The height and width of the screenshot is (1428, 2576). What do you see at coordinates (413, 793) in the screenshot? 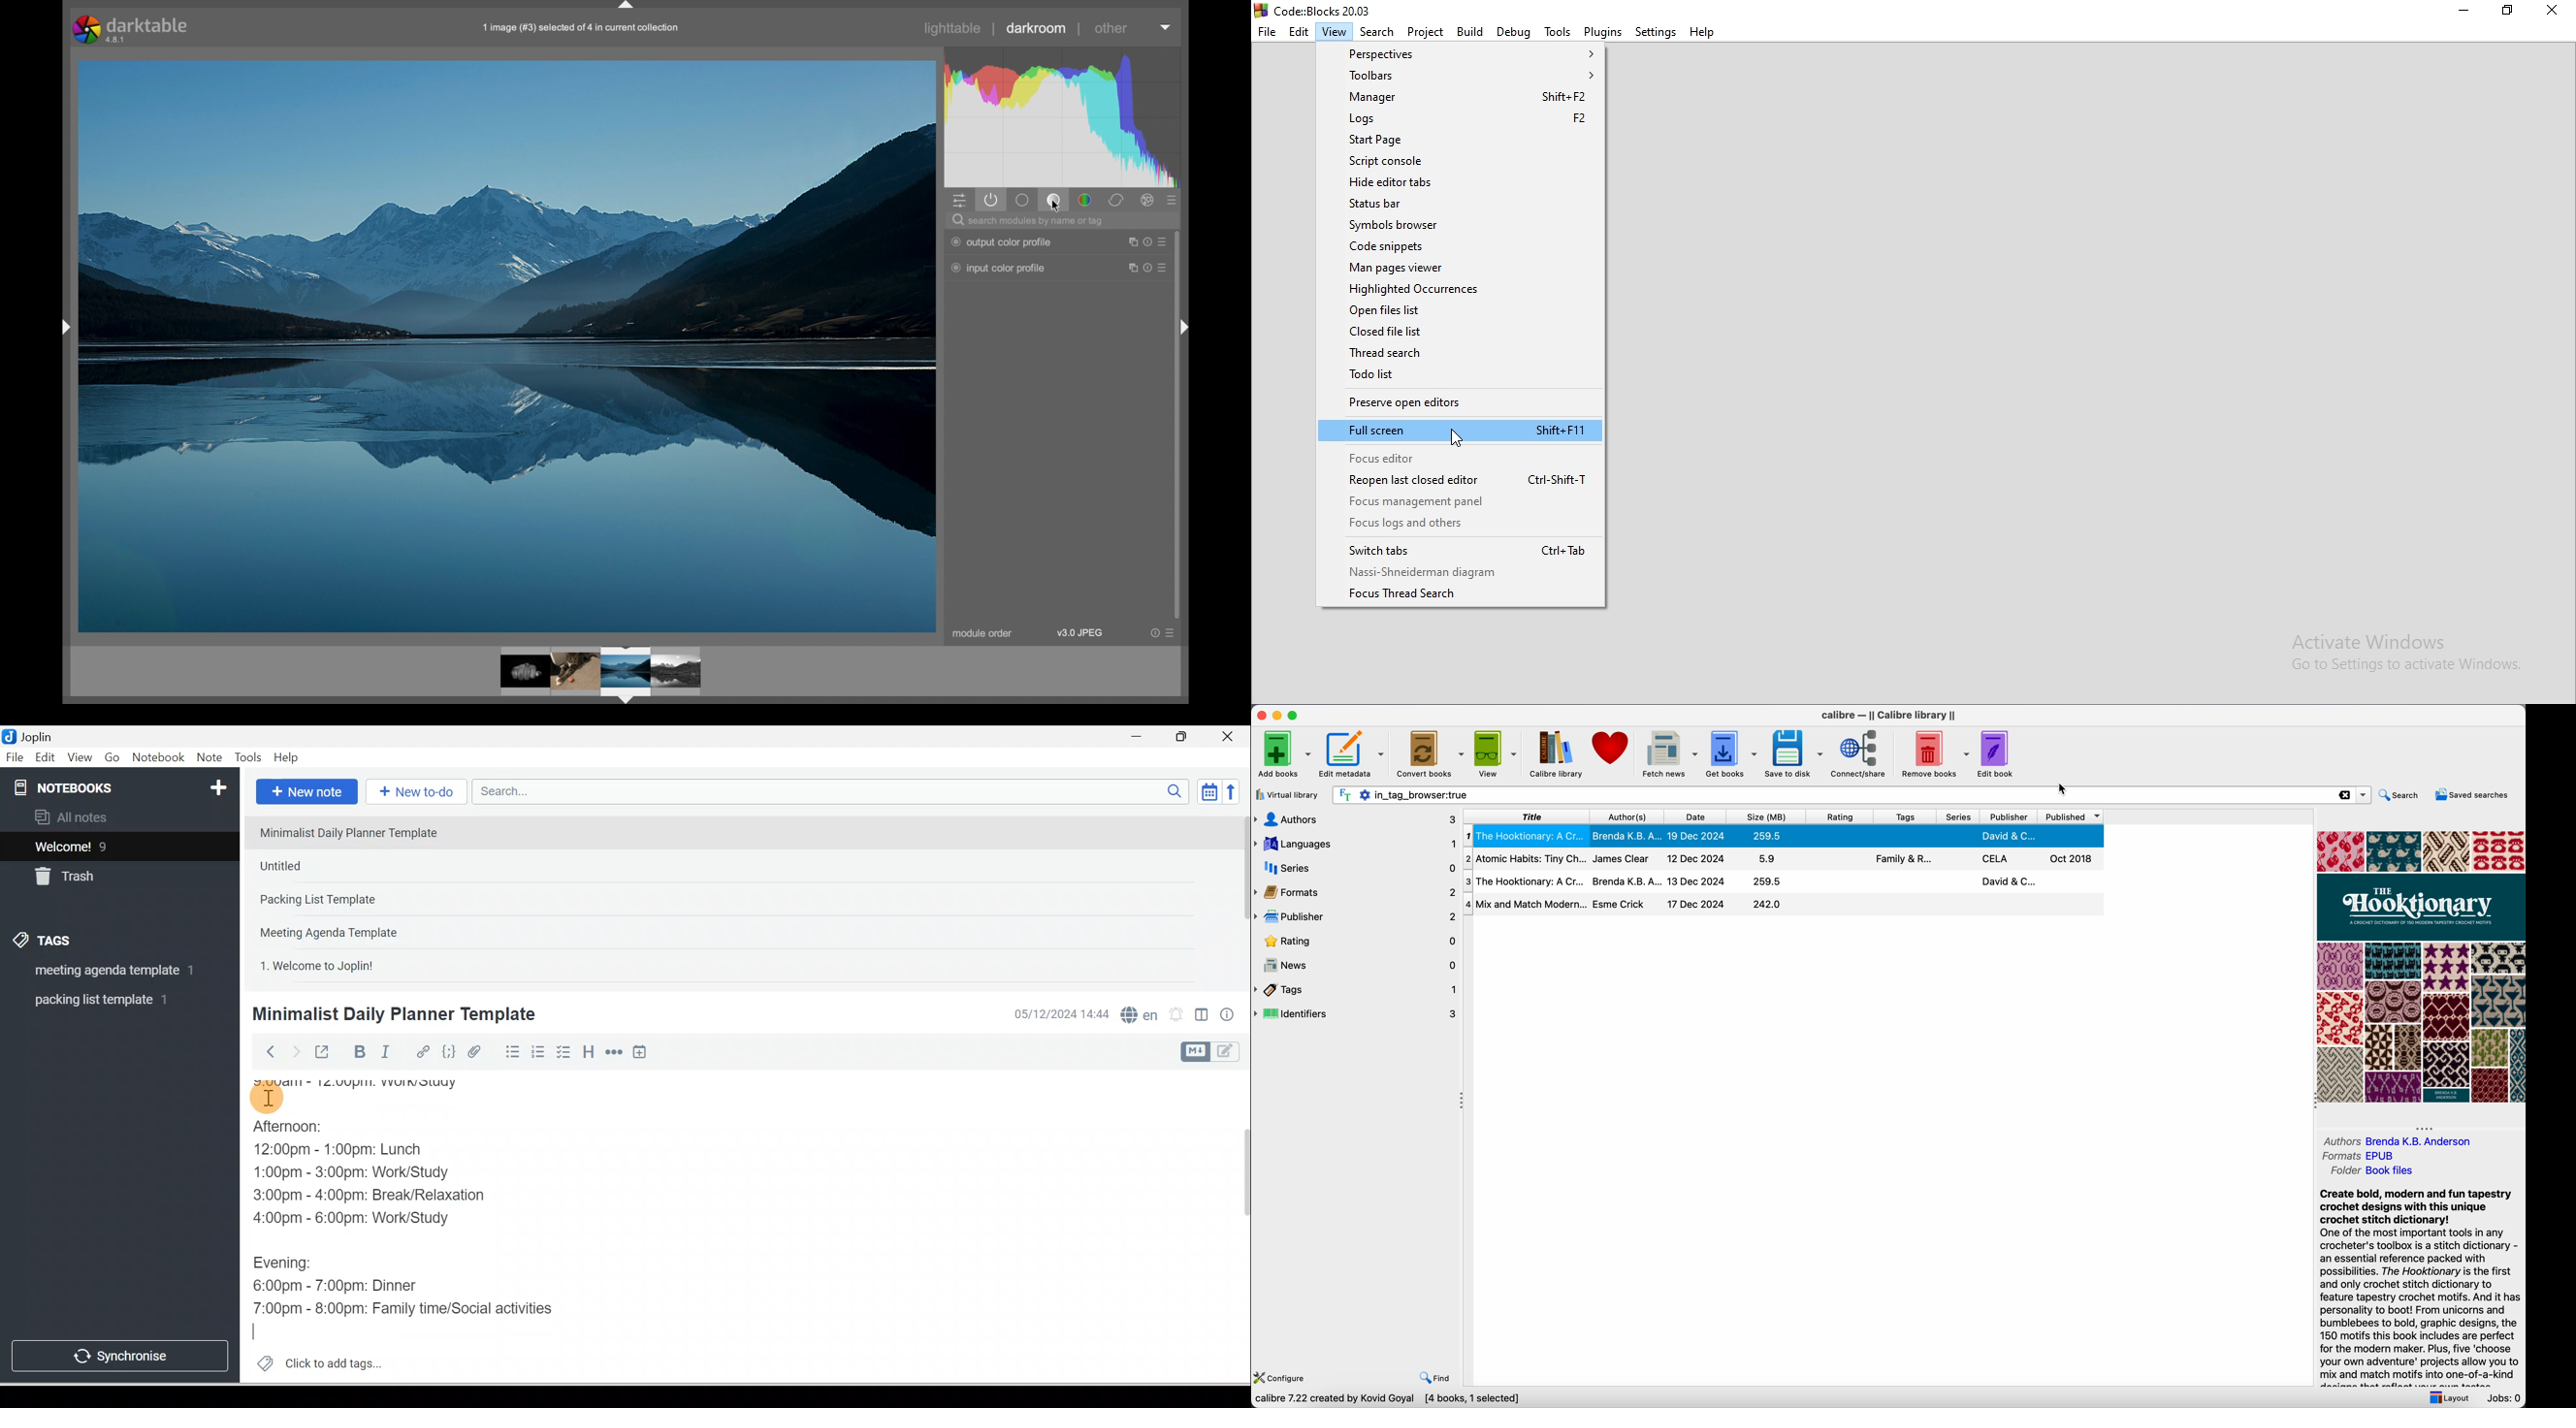
I see `New to-do` at bounding box center [413, 793].